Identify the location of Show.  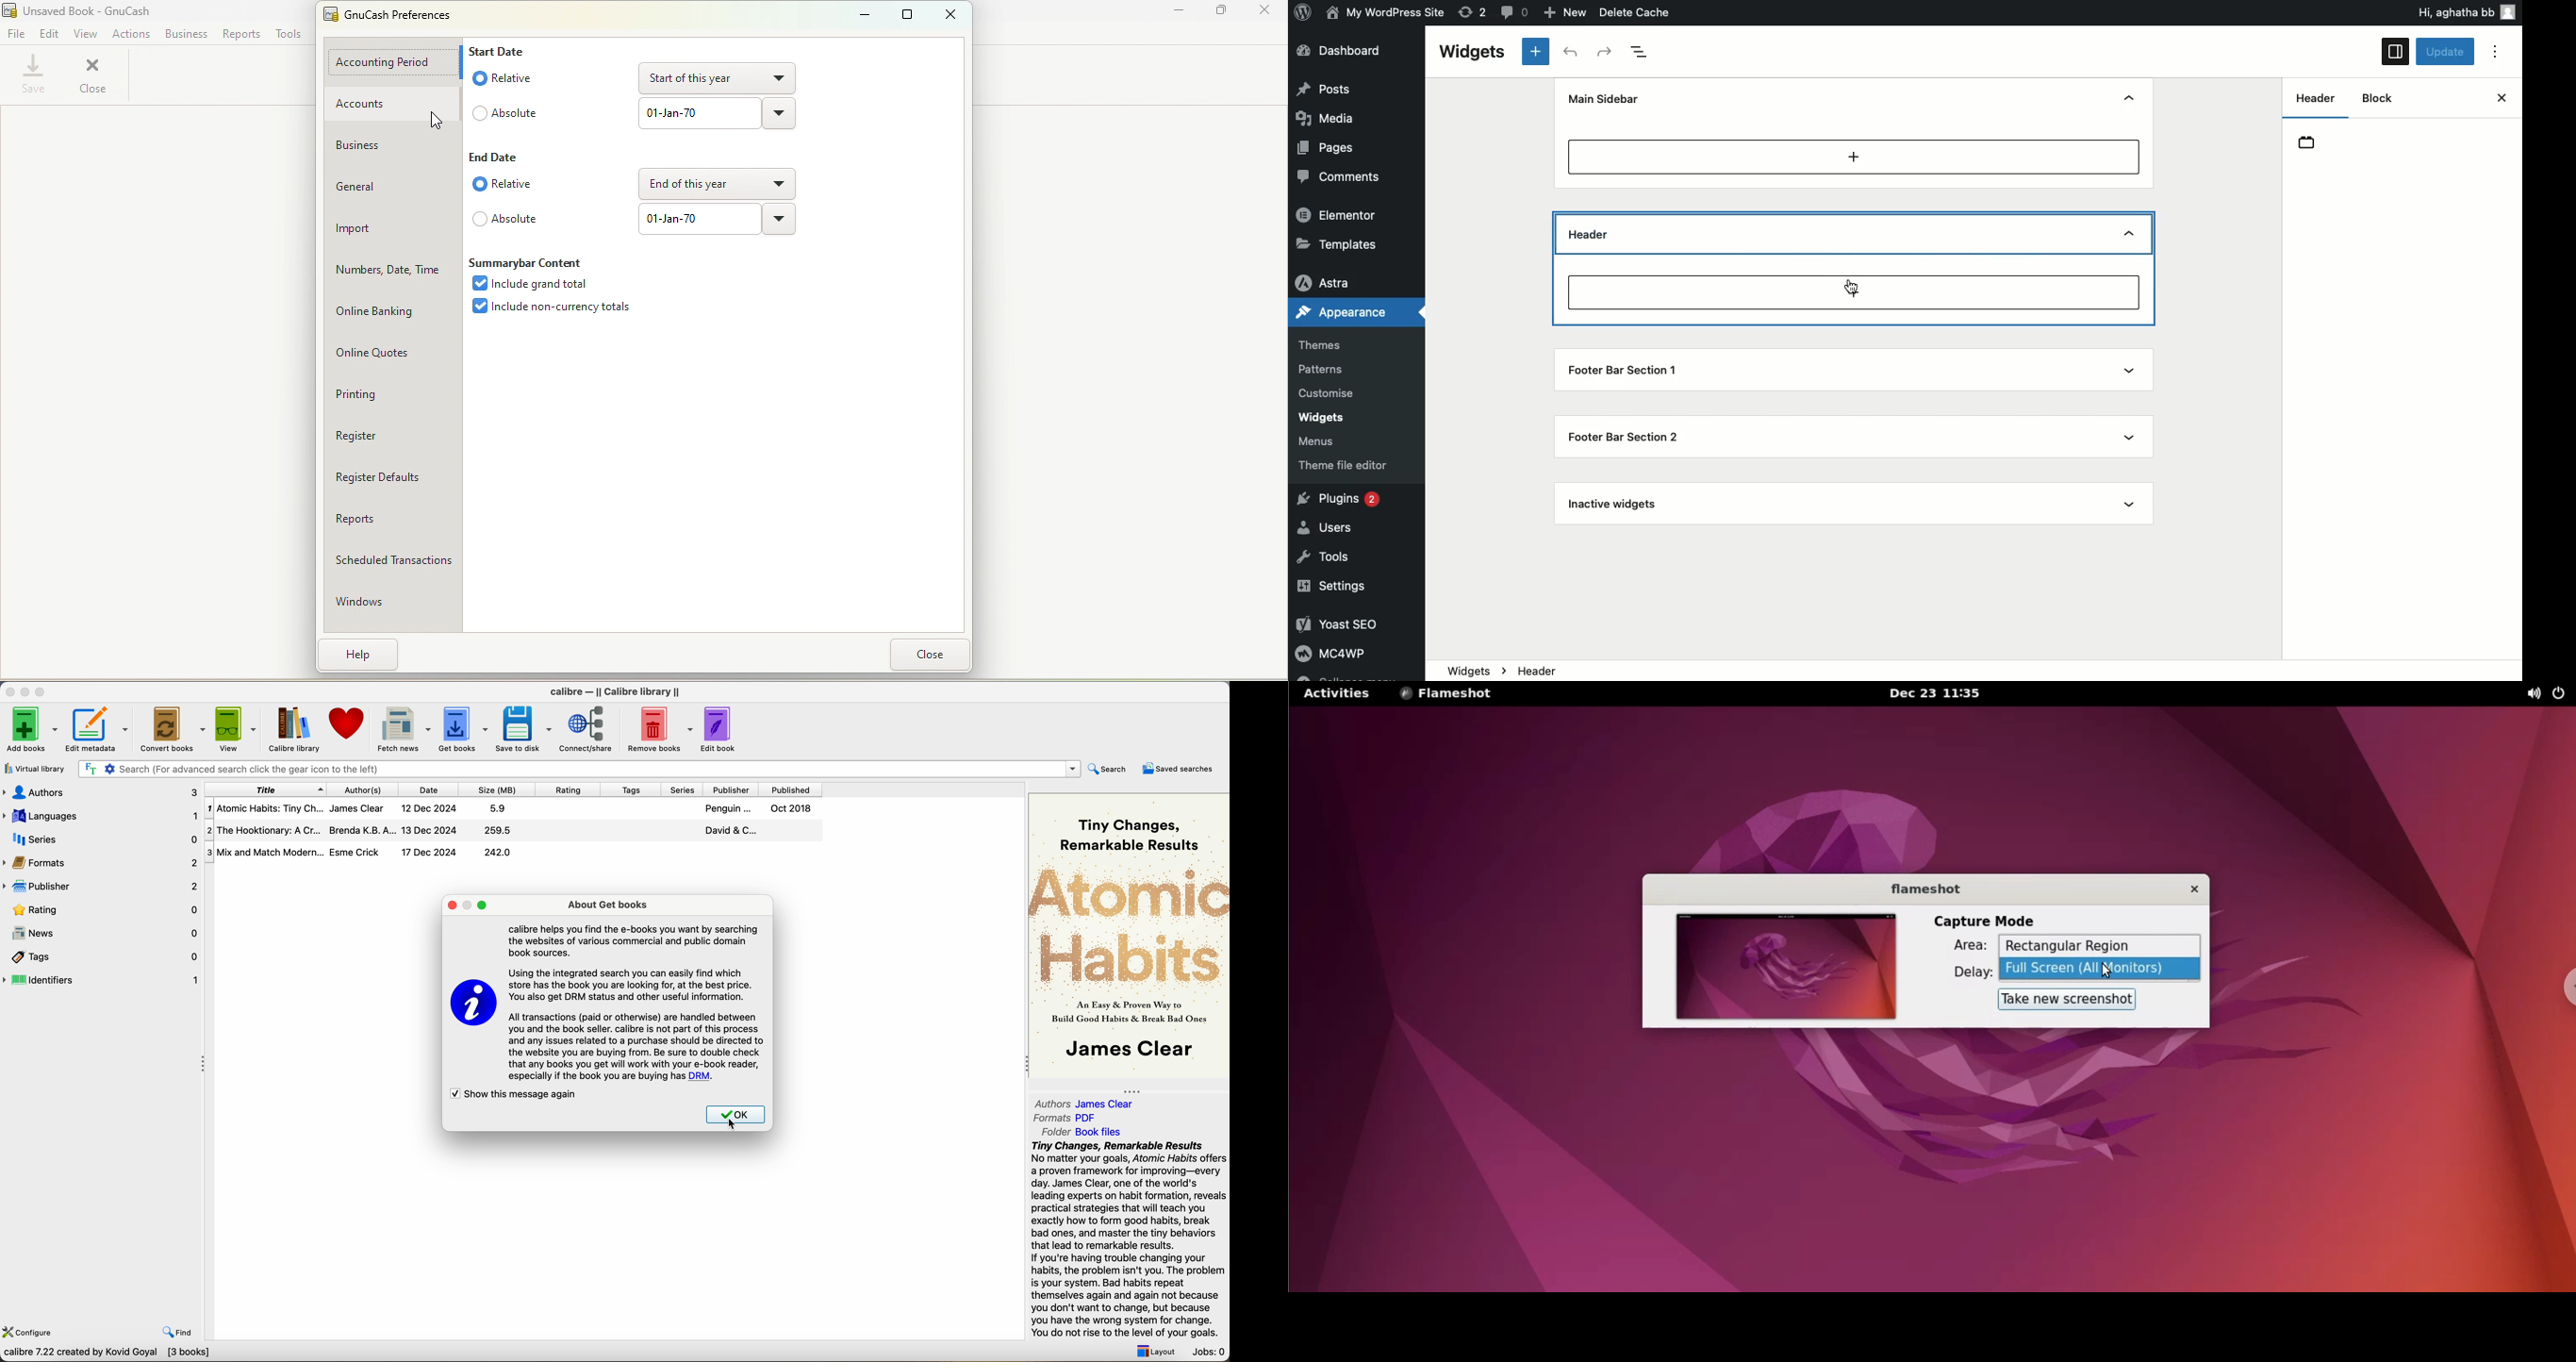
(2132, 435).